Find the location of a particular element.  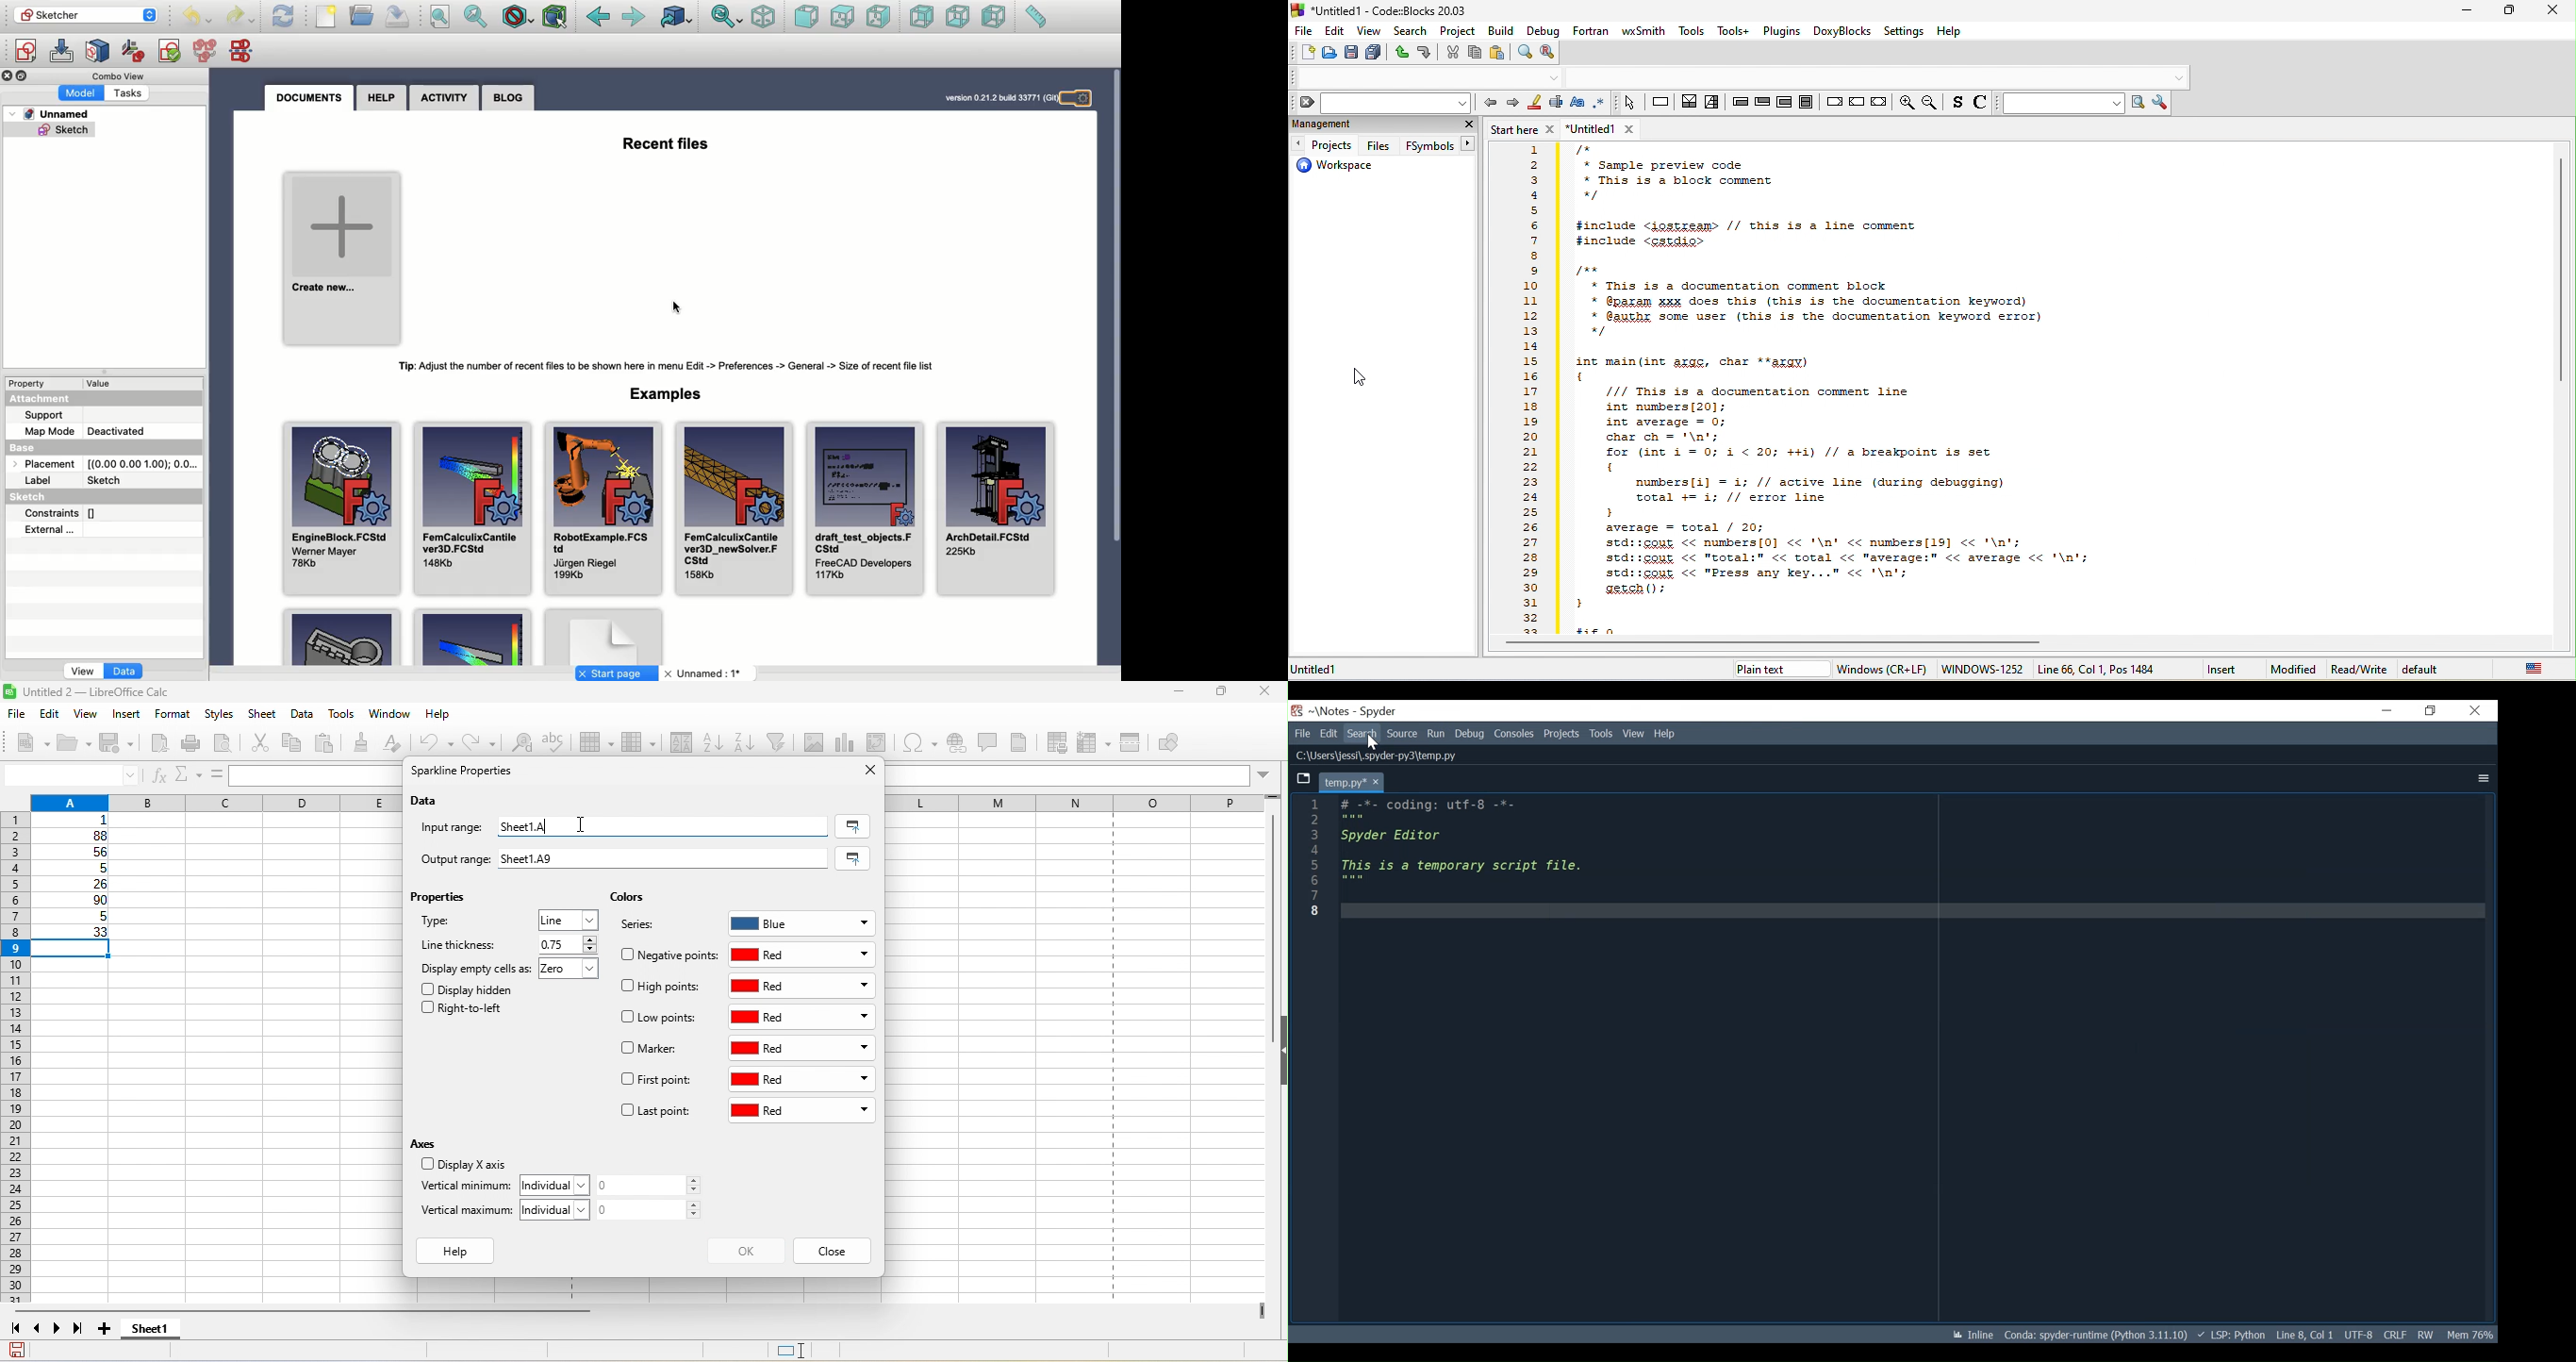

file is located at coordinates (1303, 31).